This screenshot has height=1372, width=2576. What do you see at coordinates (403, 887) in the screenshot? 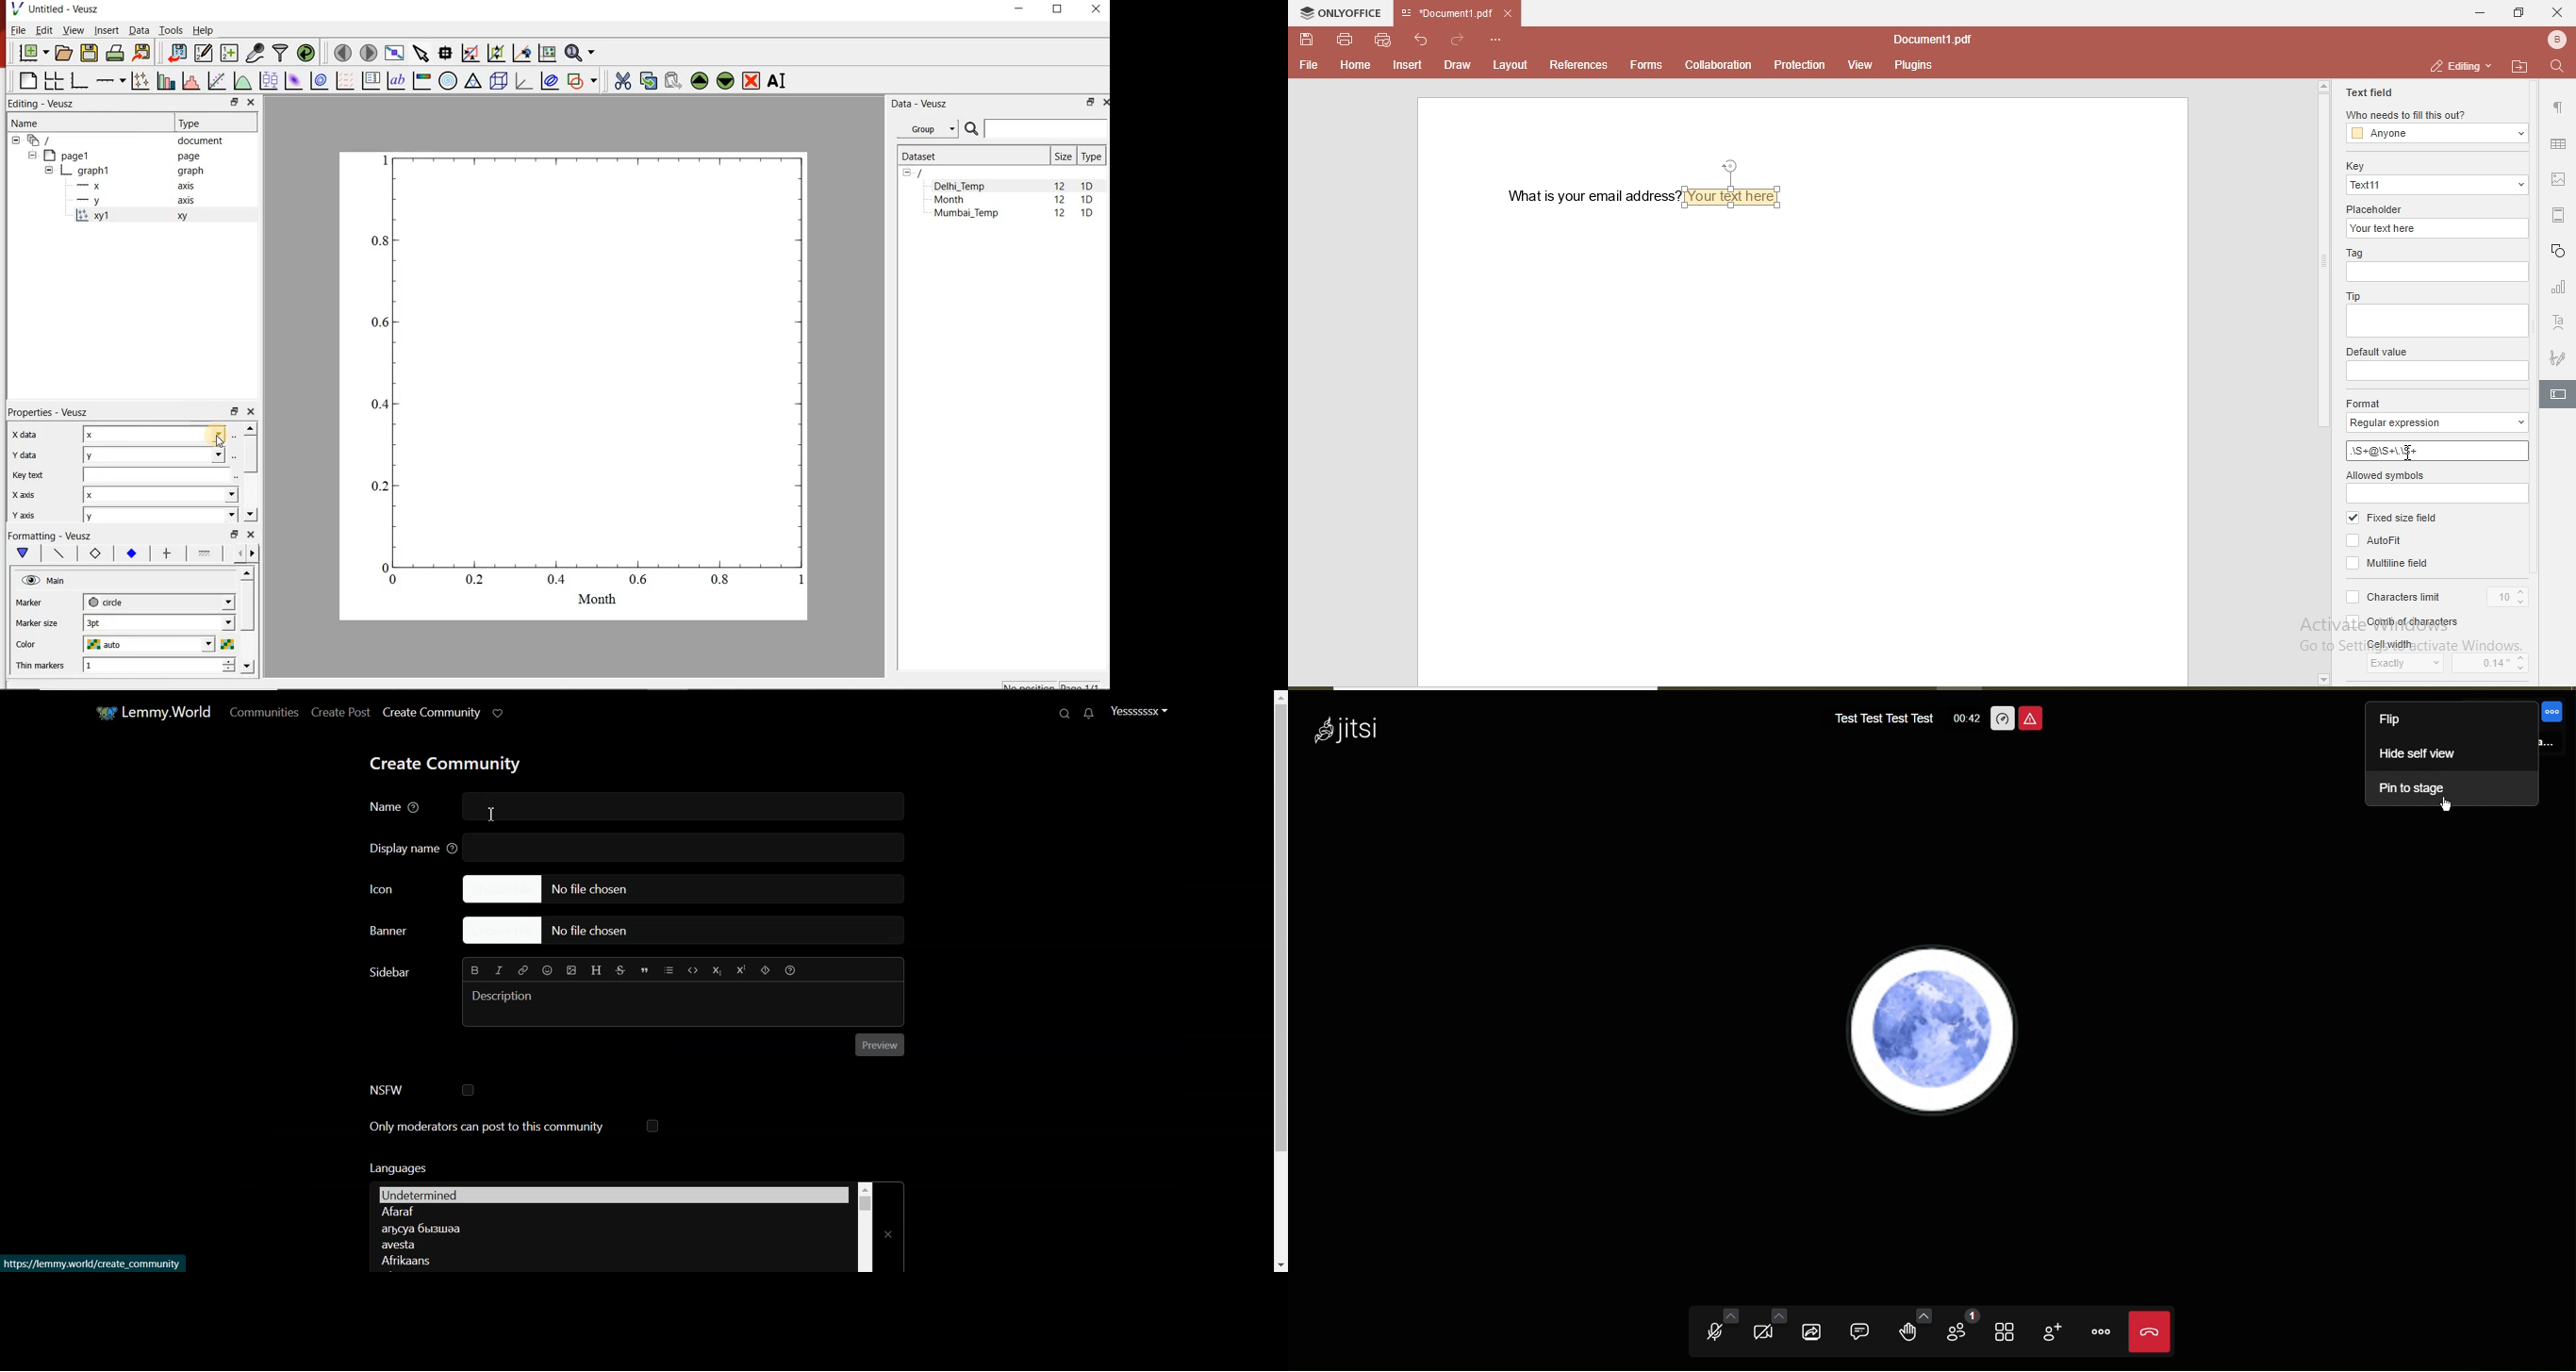
I see `Icon ` at bounding box center [403, 887].